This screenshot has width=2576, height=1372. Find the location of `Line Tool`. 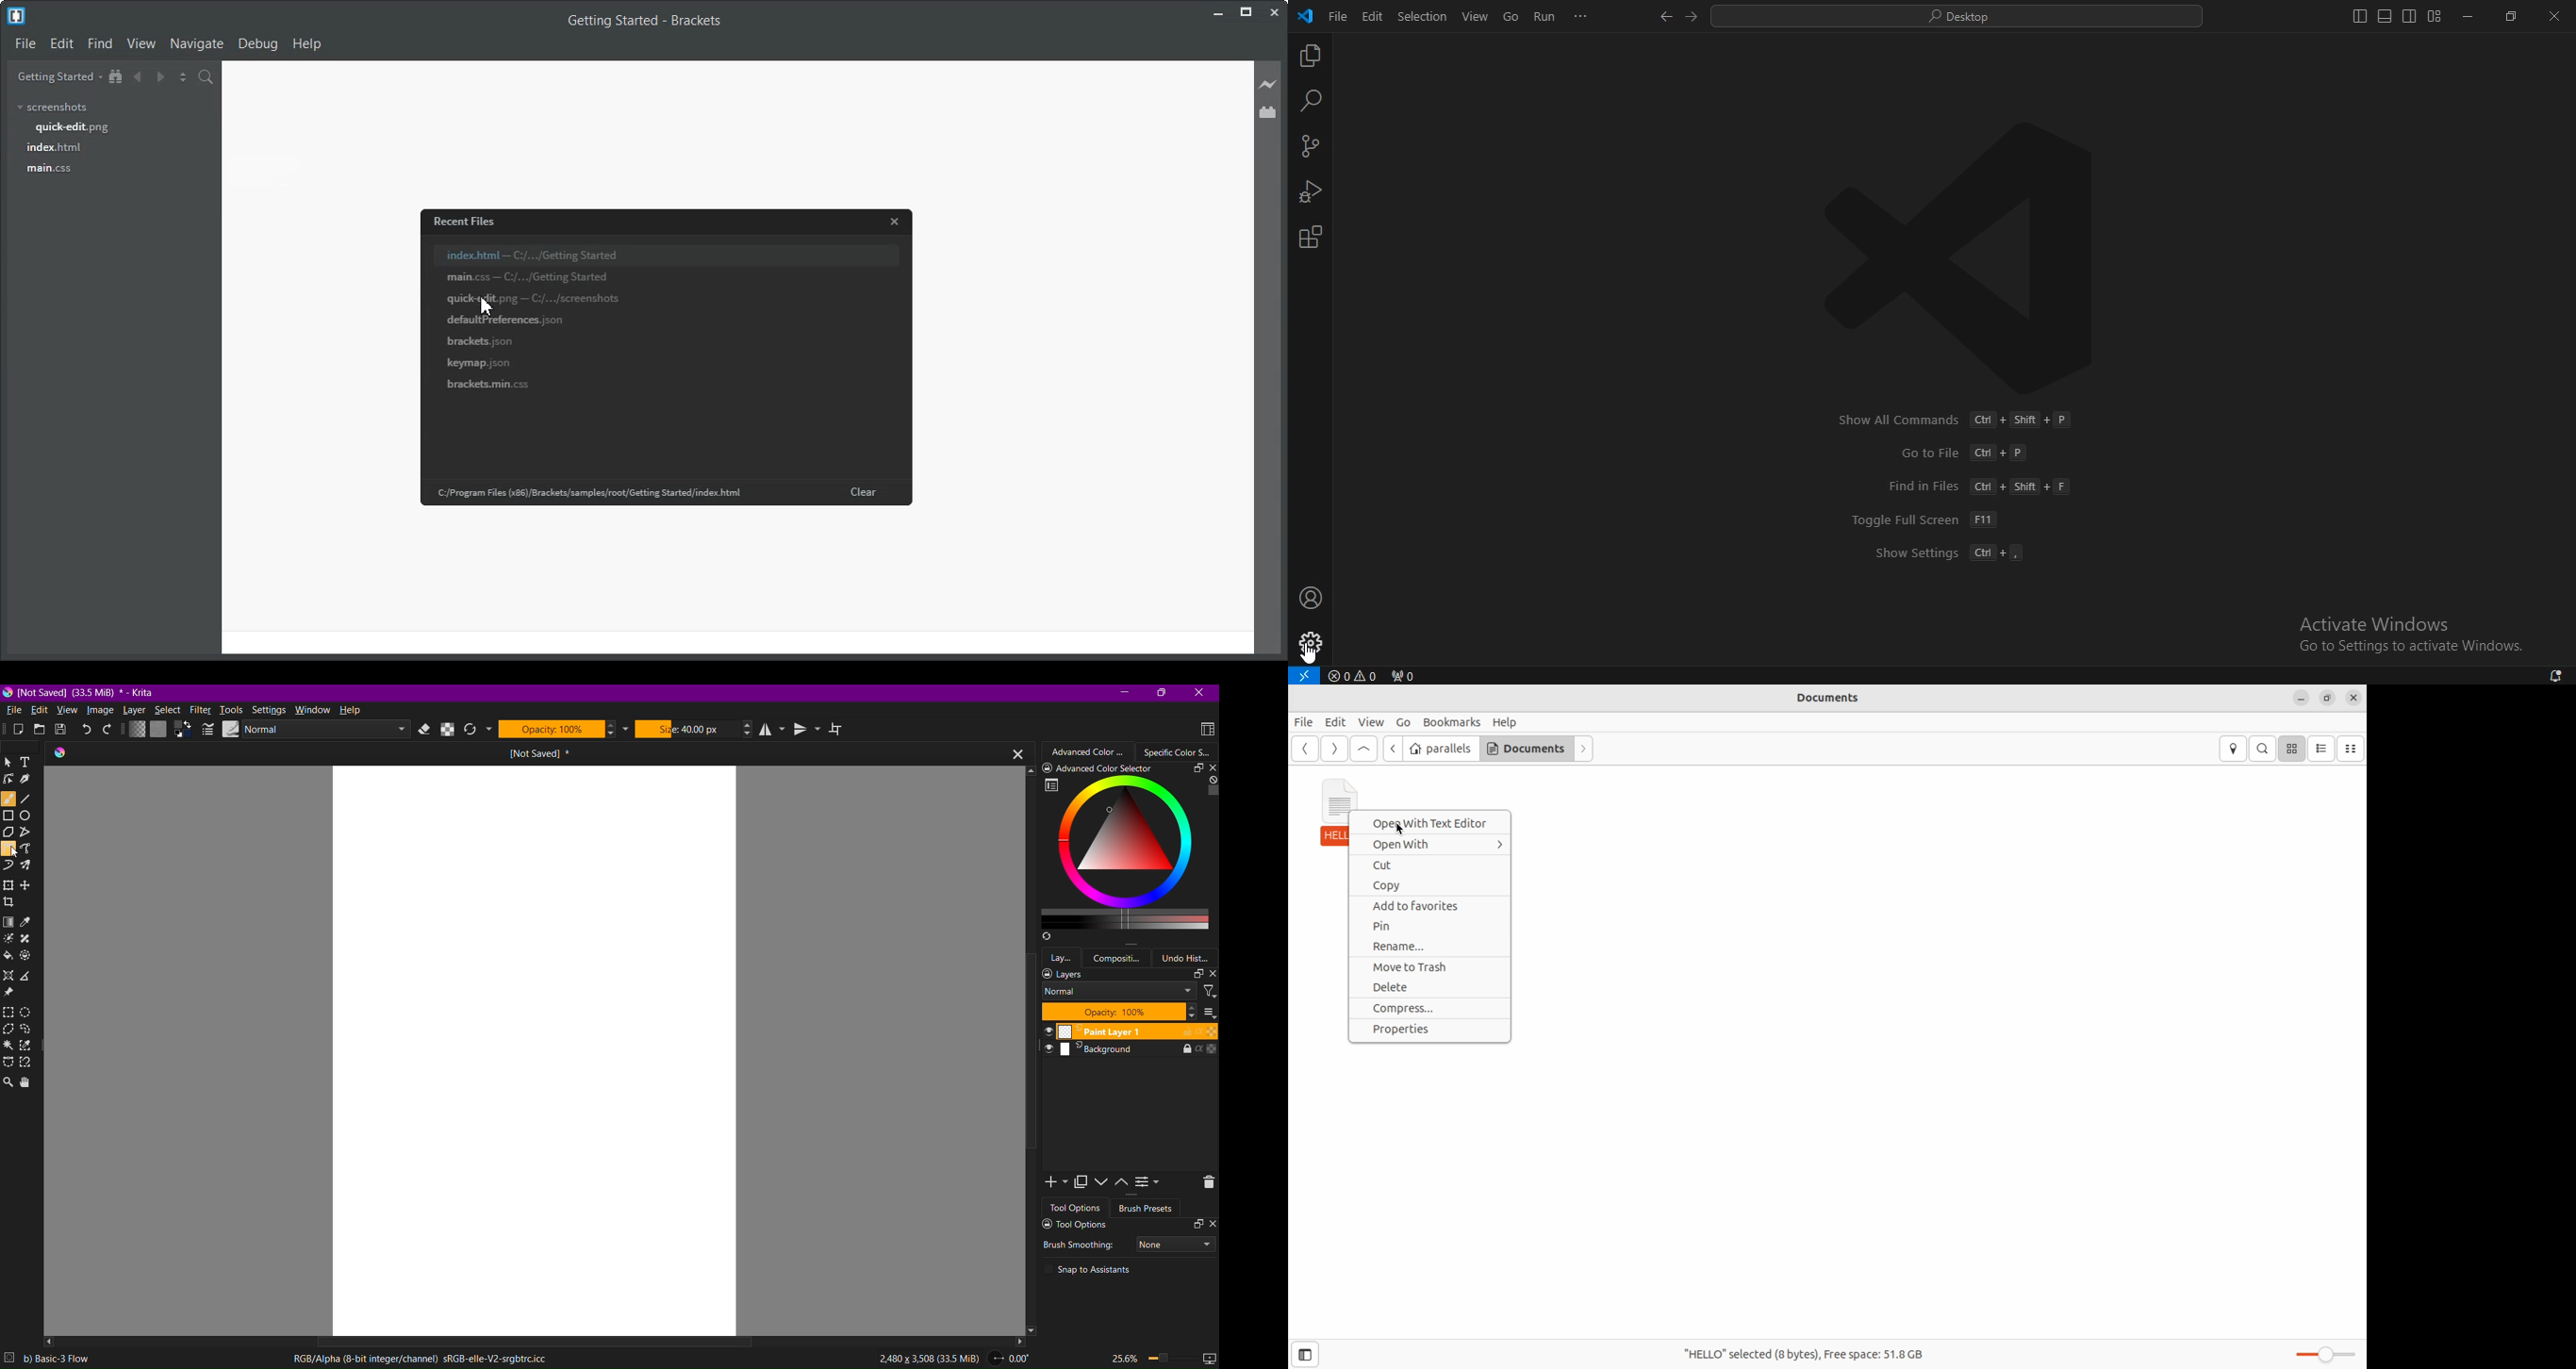

Line Tool is located at coordinates (30, 800).